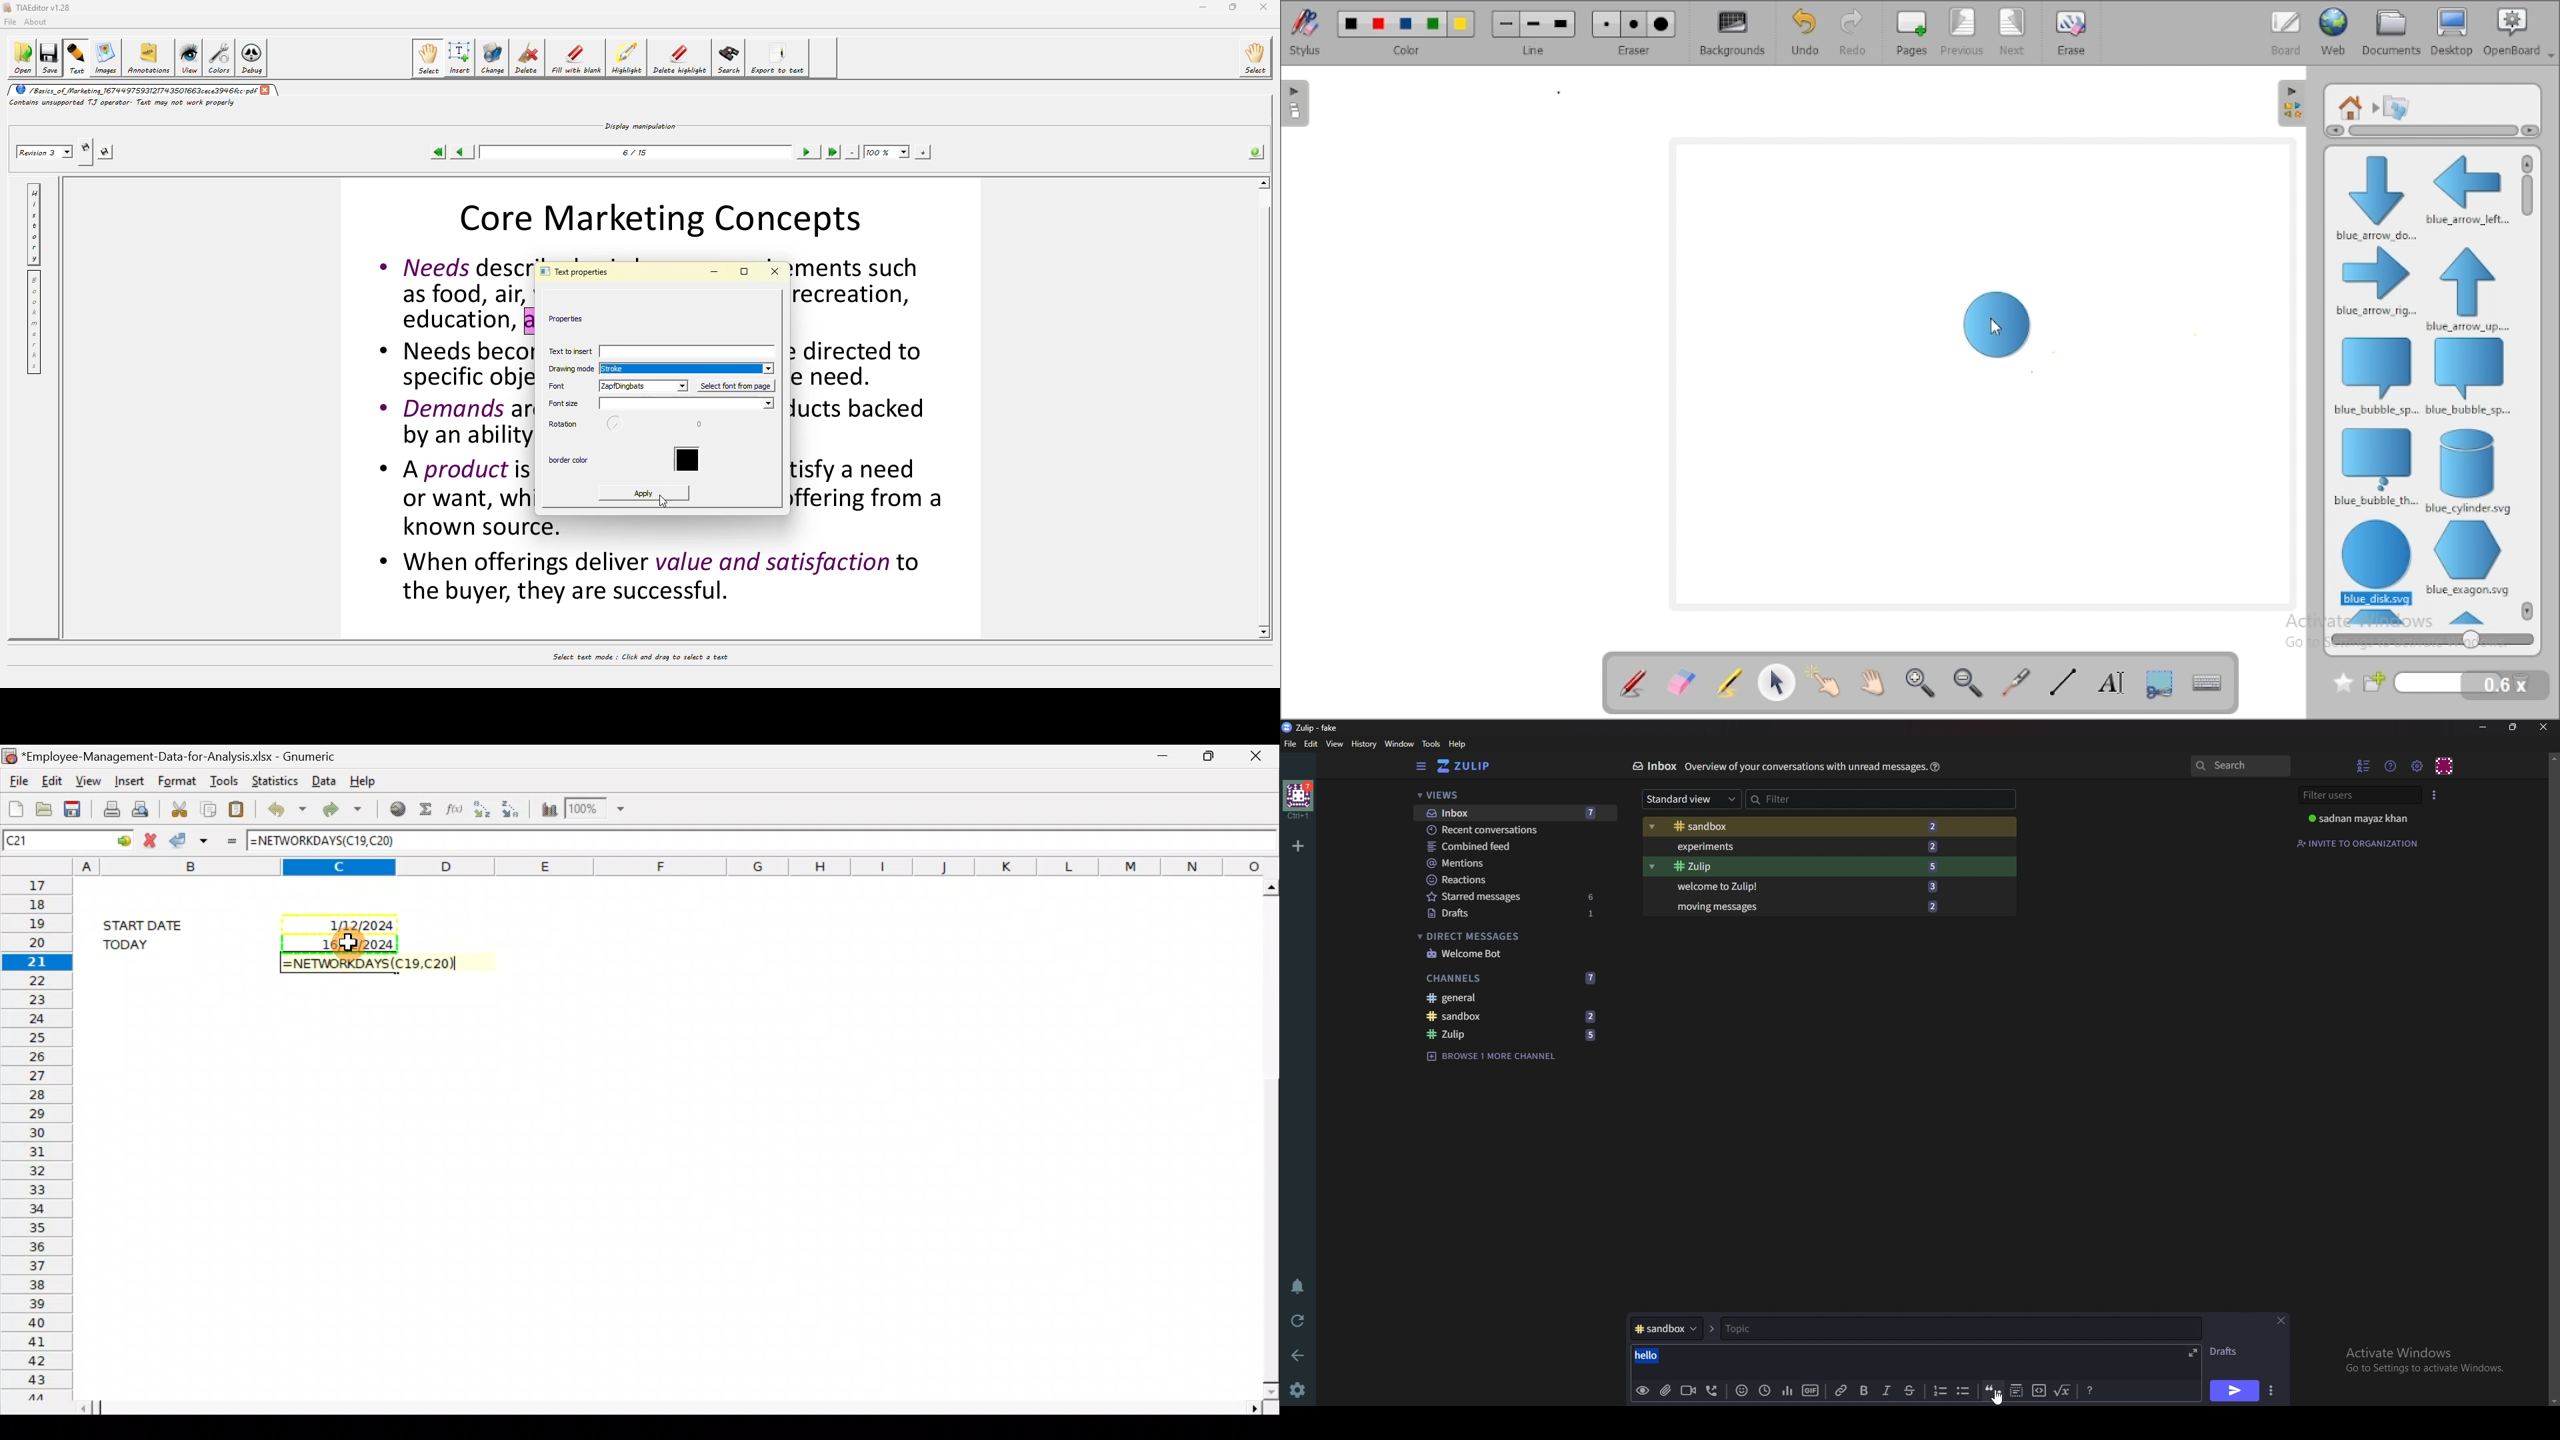 The image size is (2576, 1456). What do you see at coordinates (2093, 1390) in the screenshot?
I see `message Formatting` at bounding box center [2093, 1390].